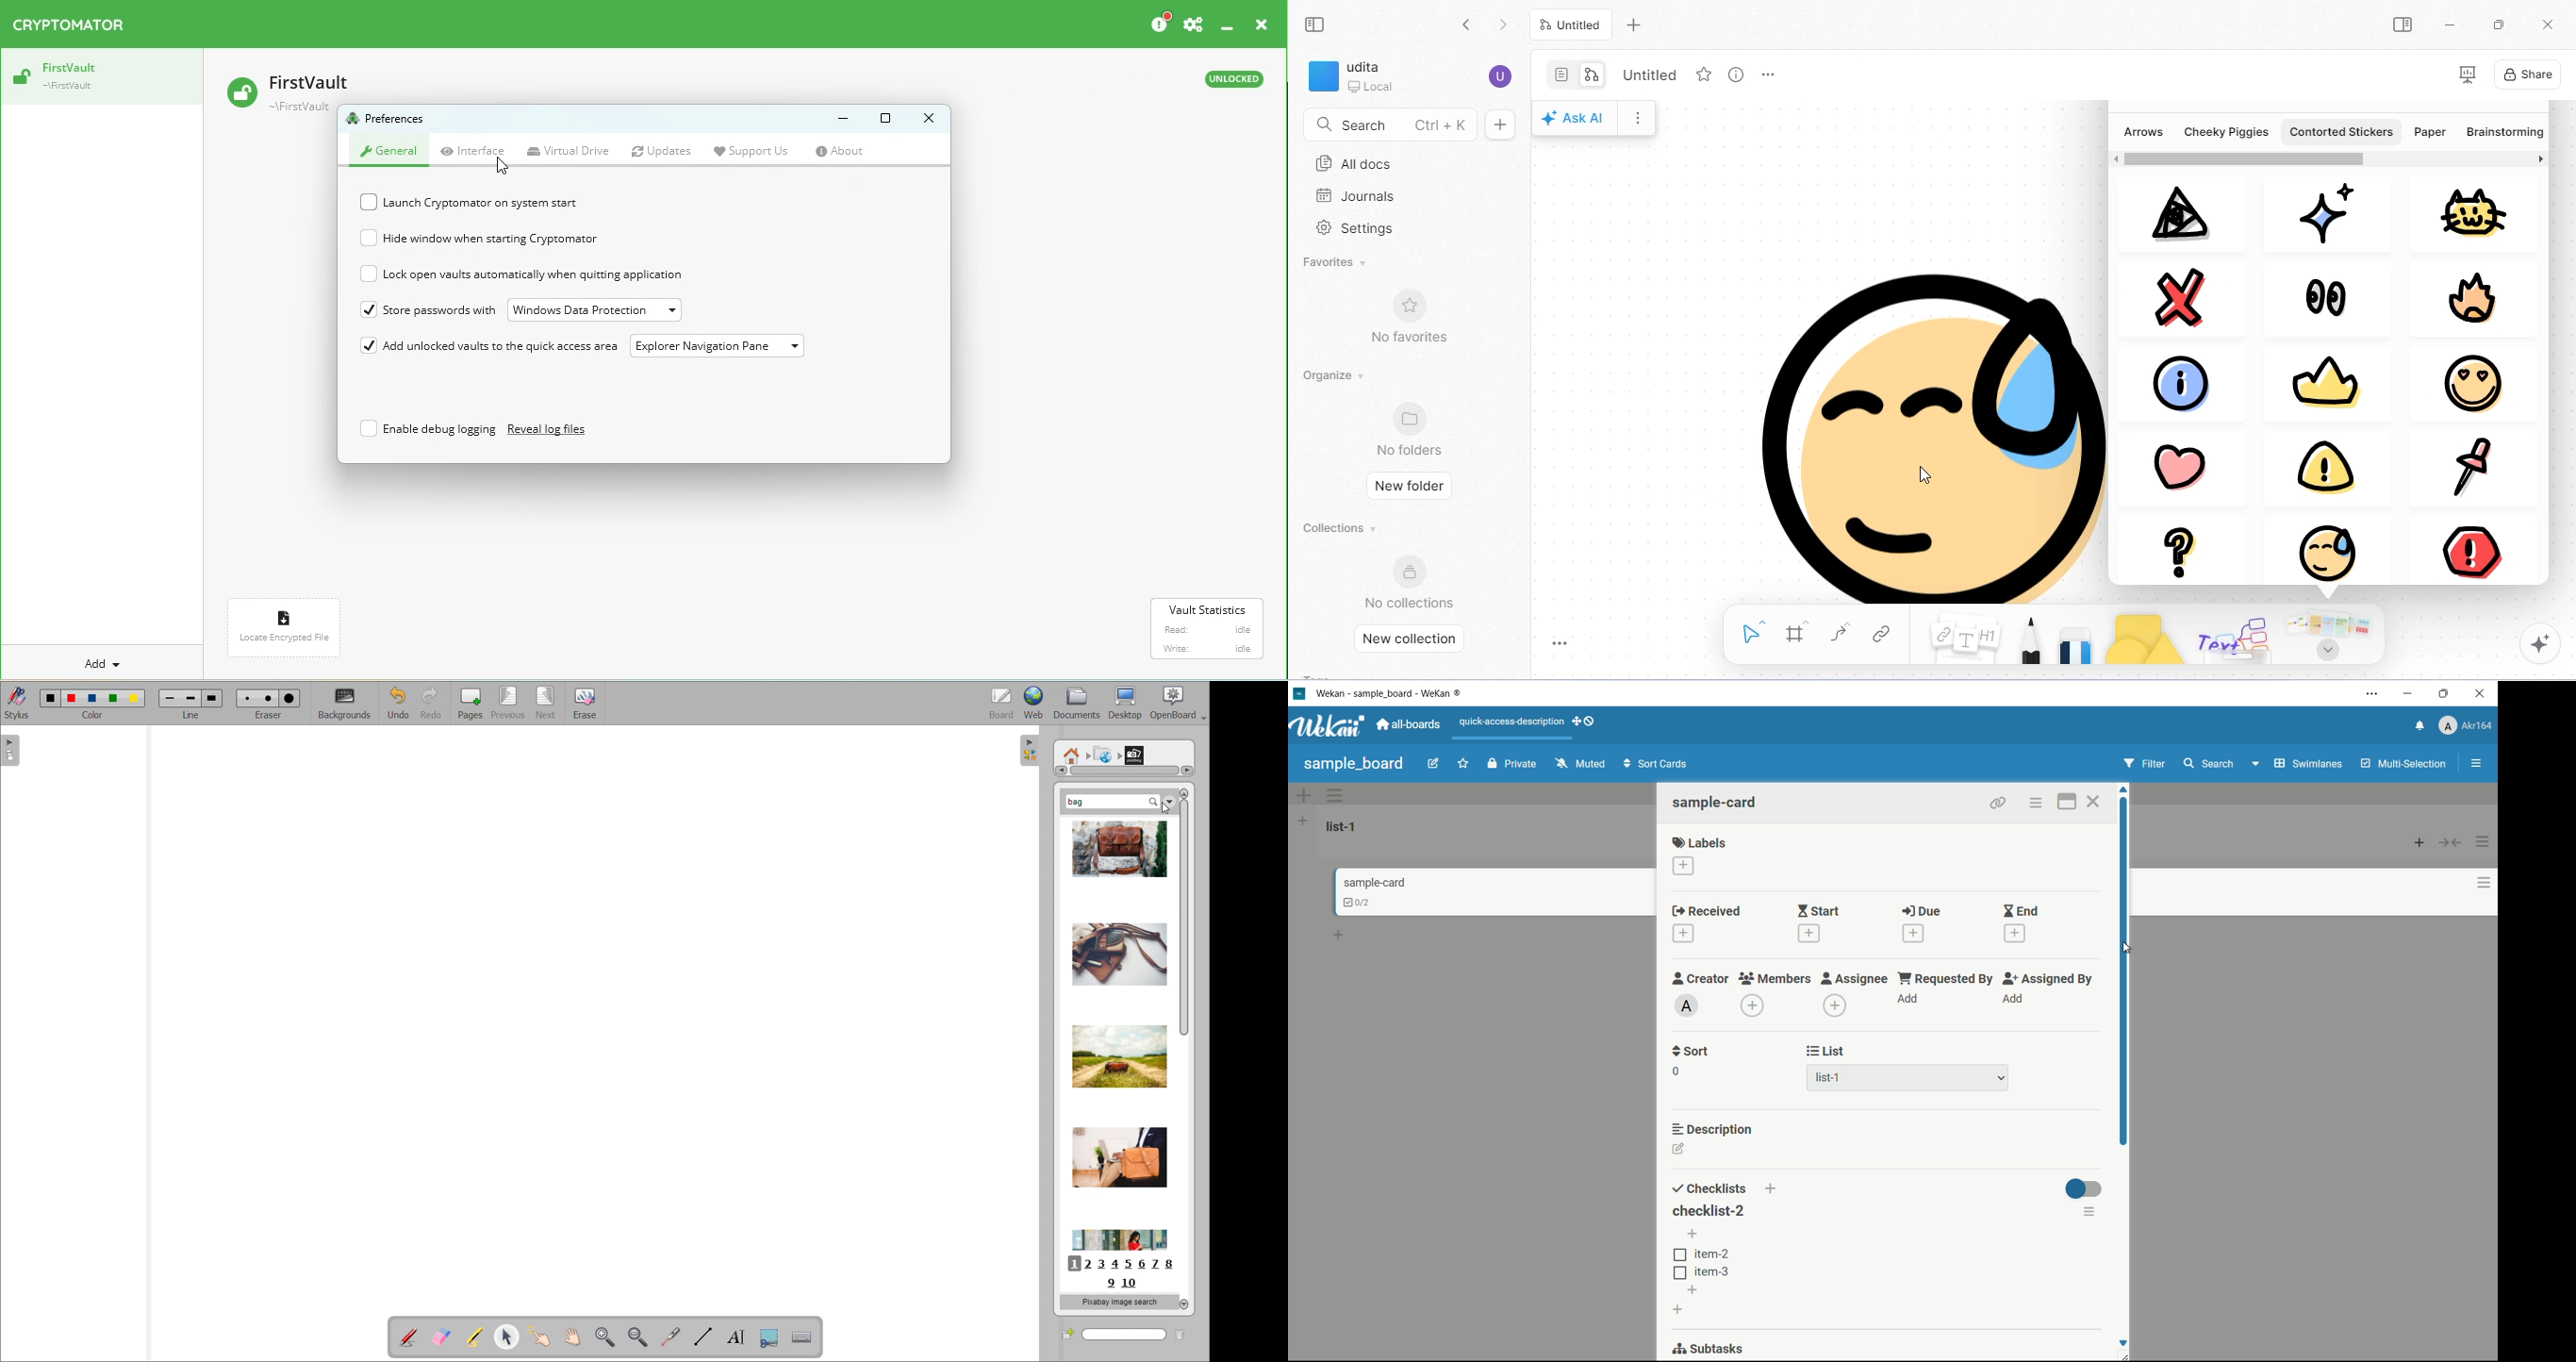 The image size is (2576, 1372). What do you see at coordinates (1714, 1130) in the screenshot?
I see `description` at bounding box center [1714, 1130].